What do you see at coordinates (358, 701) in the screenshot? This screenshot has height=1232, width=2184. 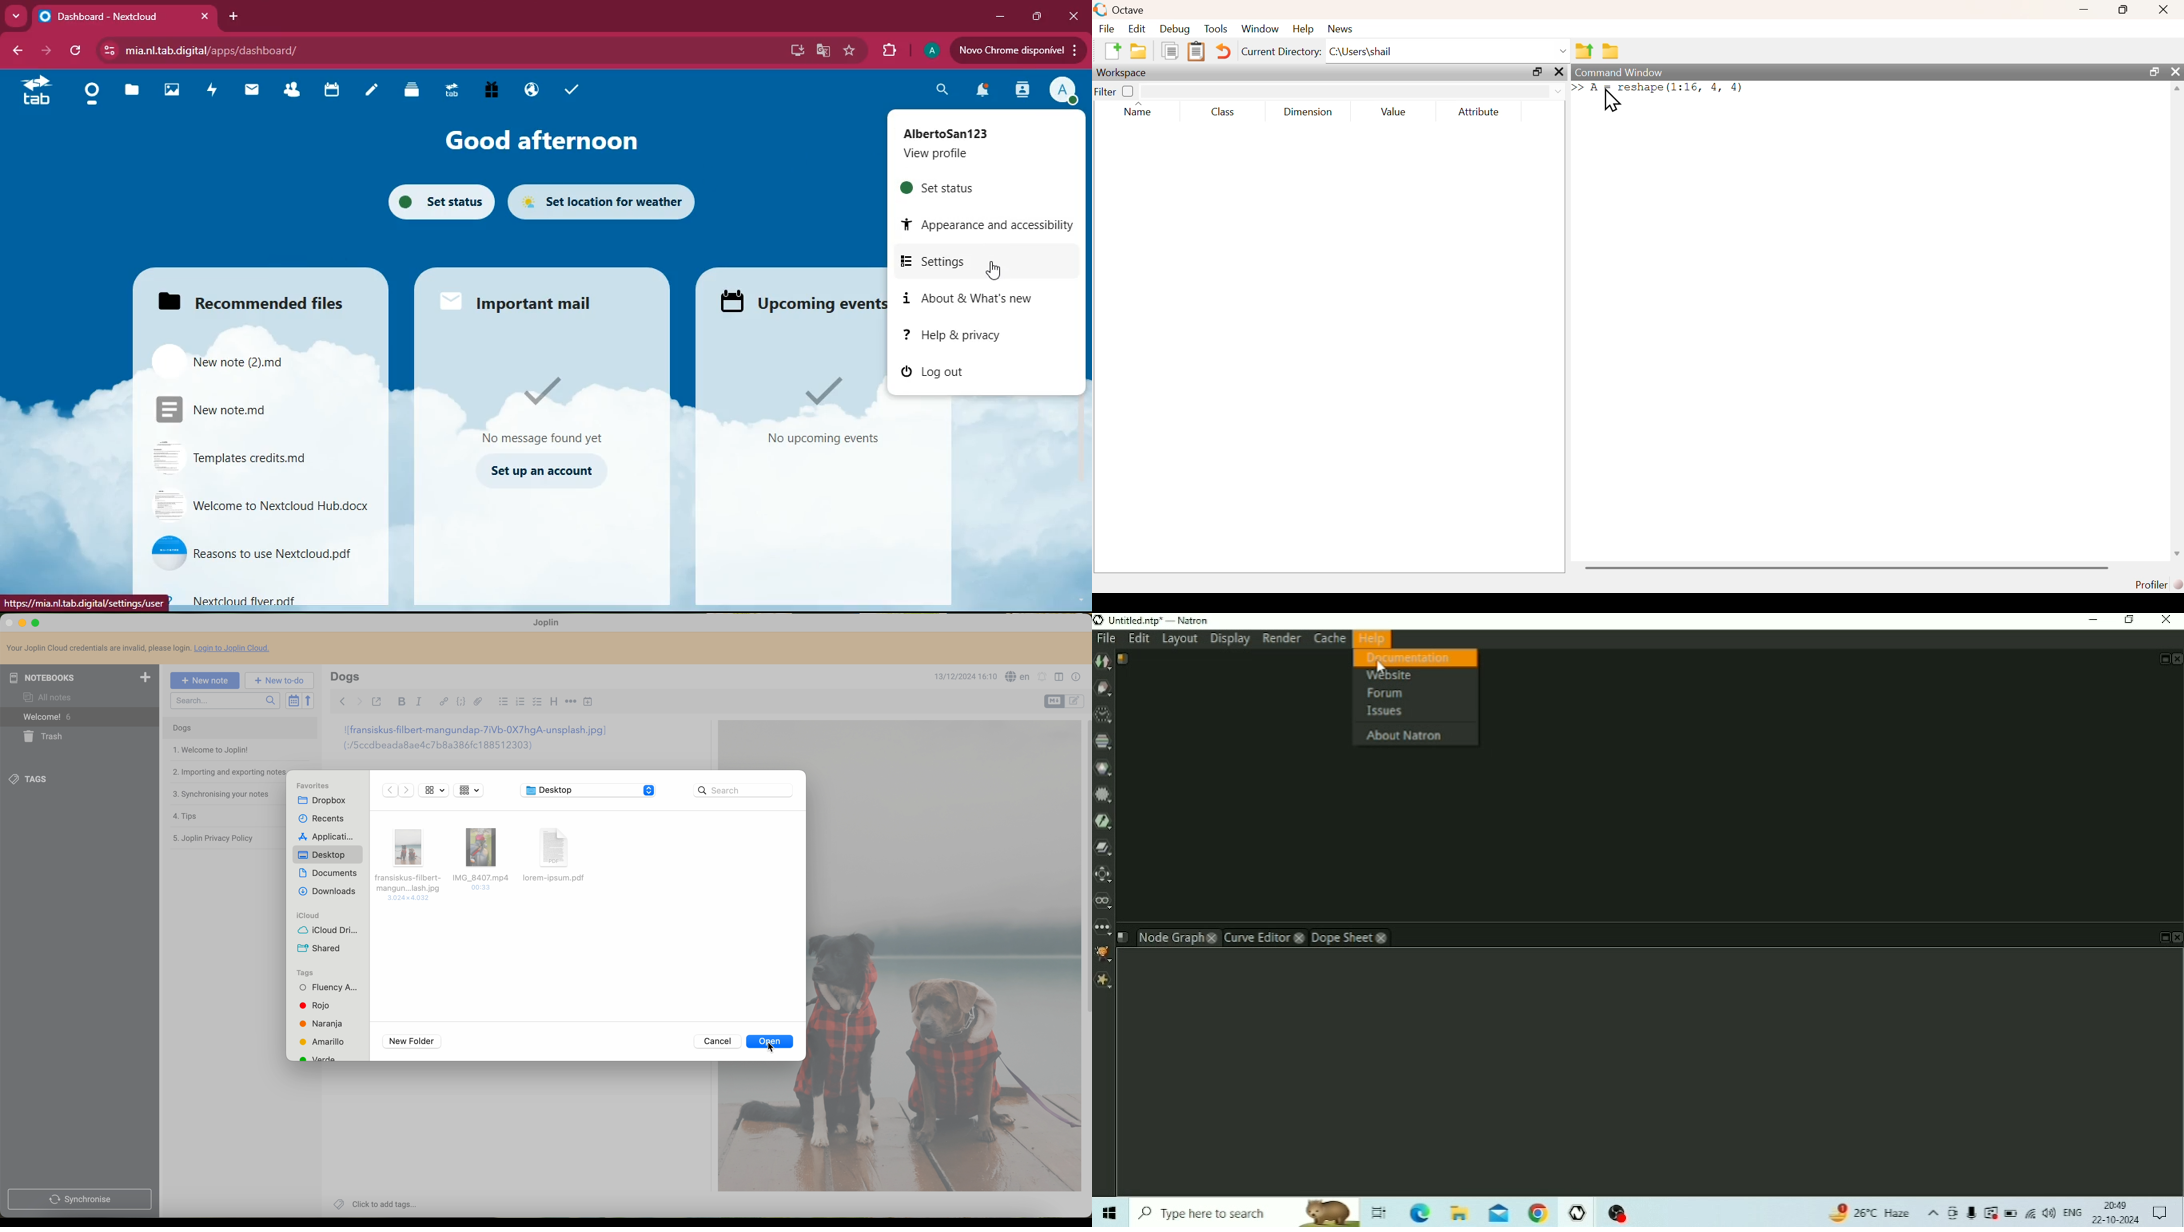 I see `navigate foward arrow` at bounding box center [358, 701].